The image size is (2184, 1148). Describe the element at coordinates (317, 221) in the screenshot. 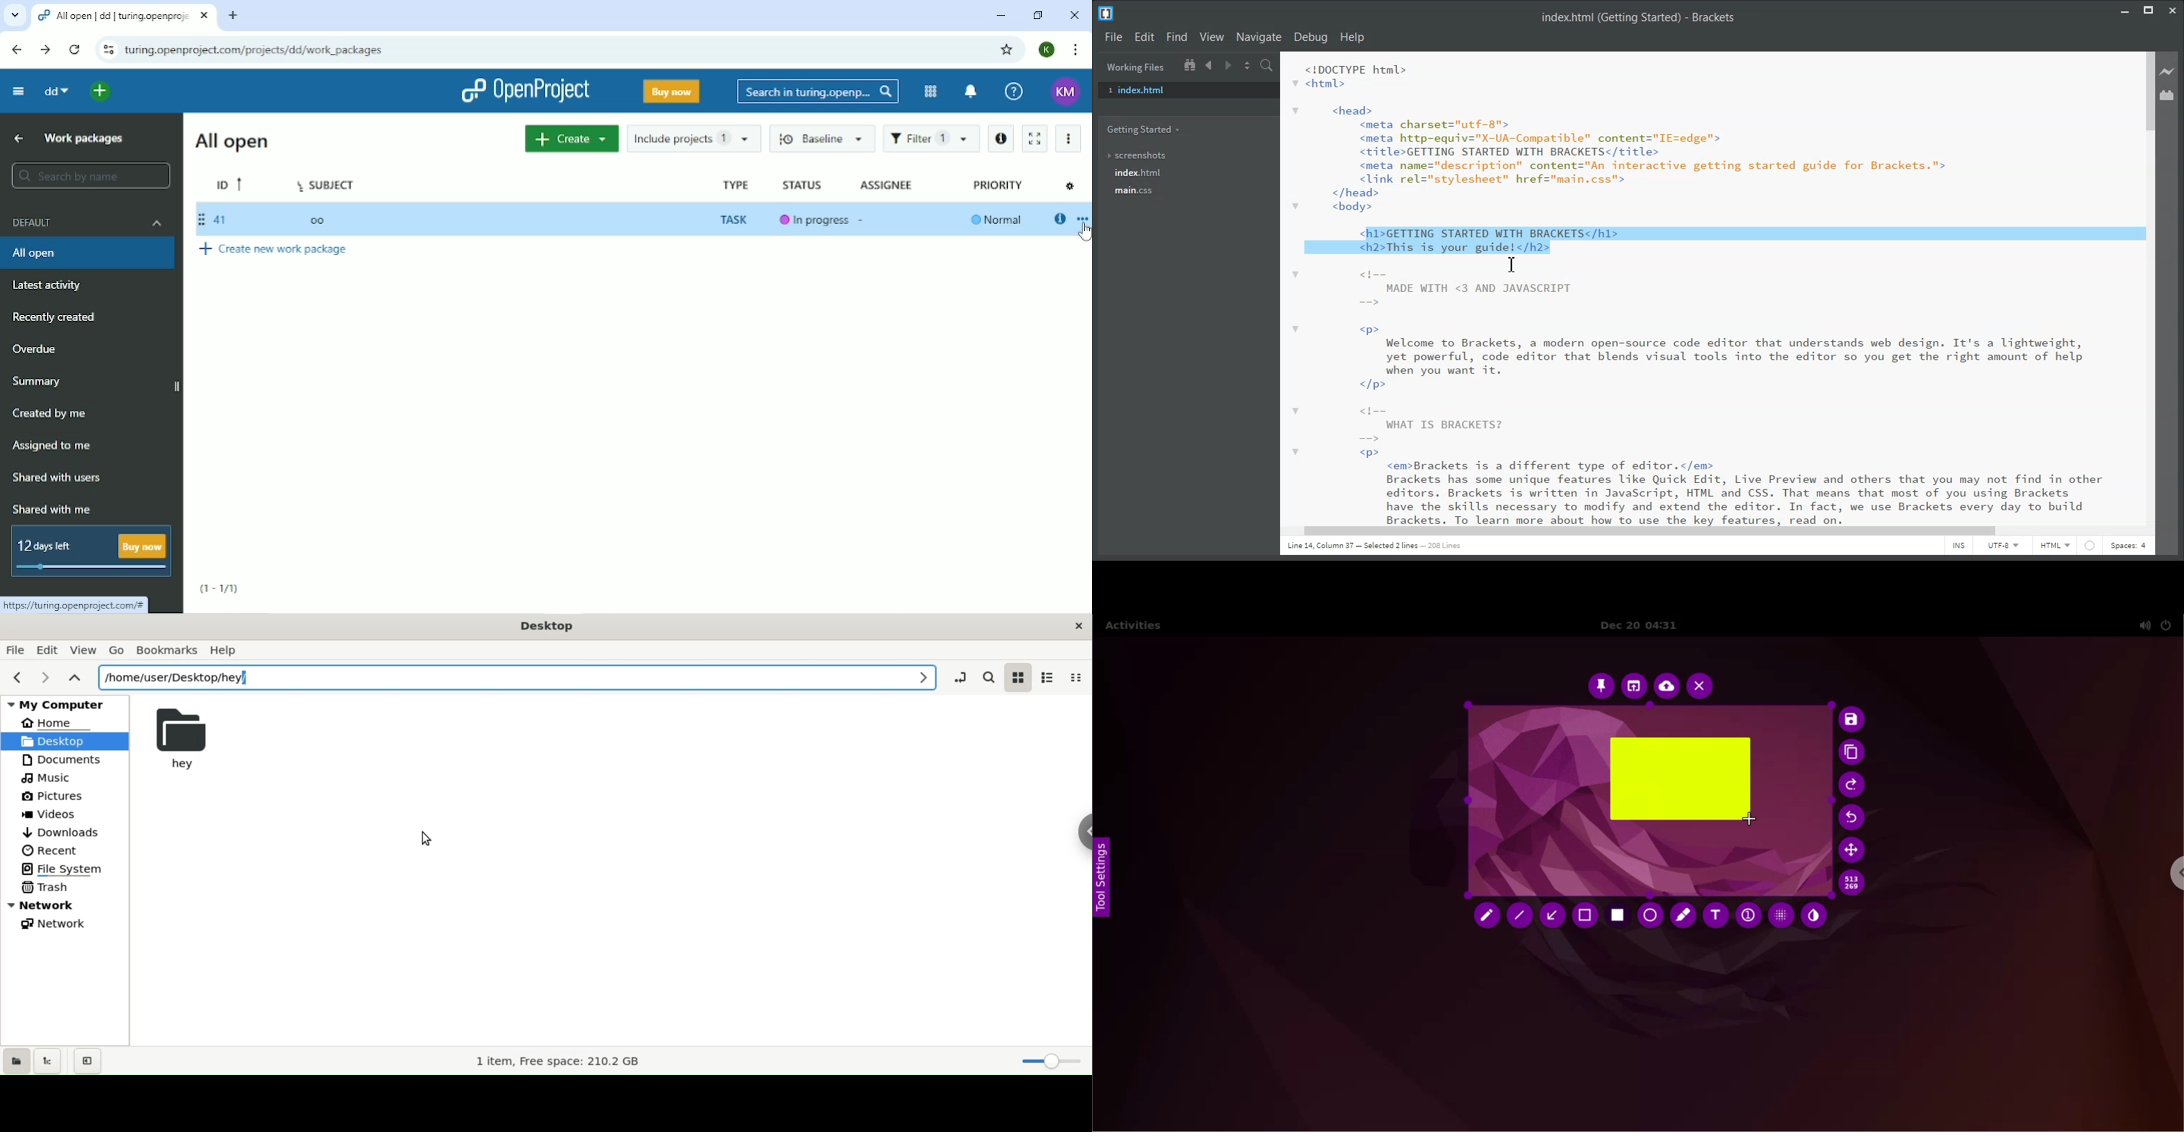

I see `oo` at that location.